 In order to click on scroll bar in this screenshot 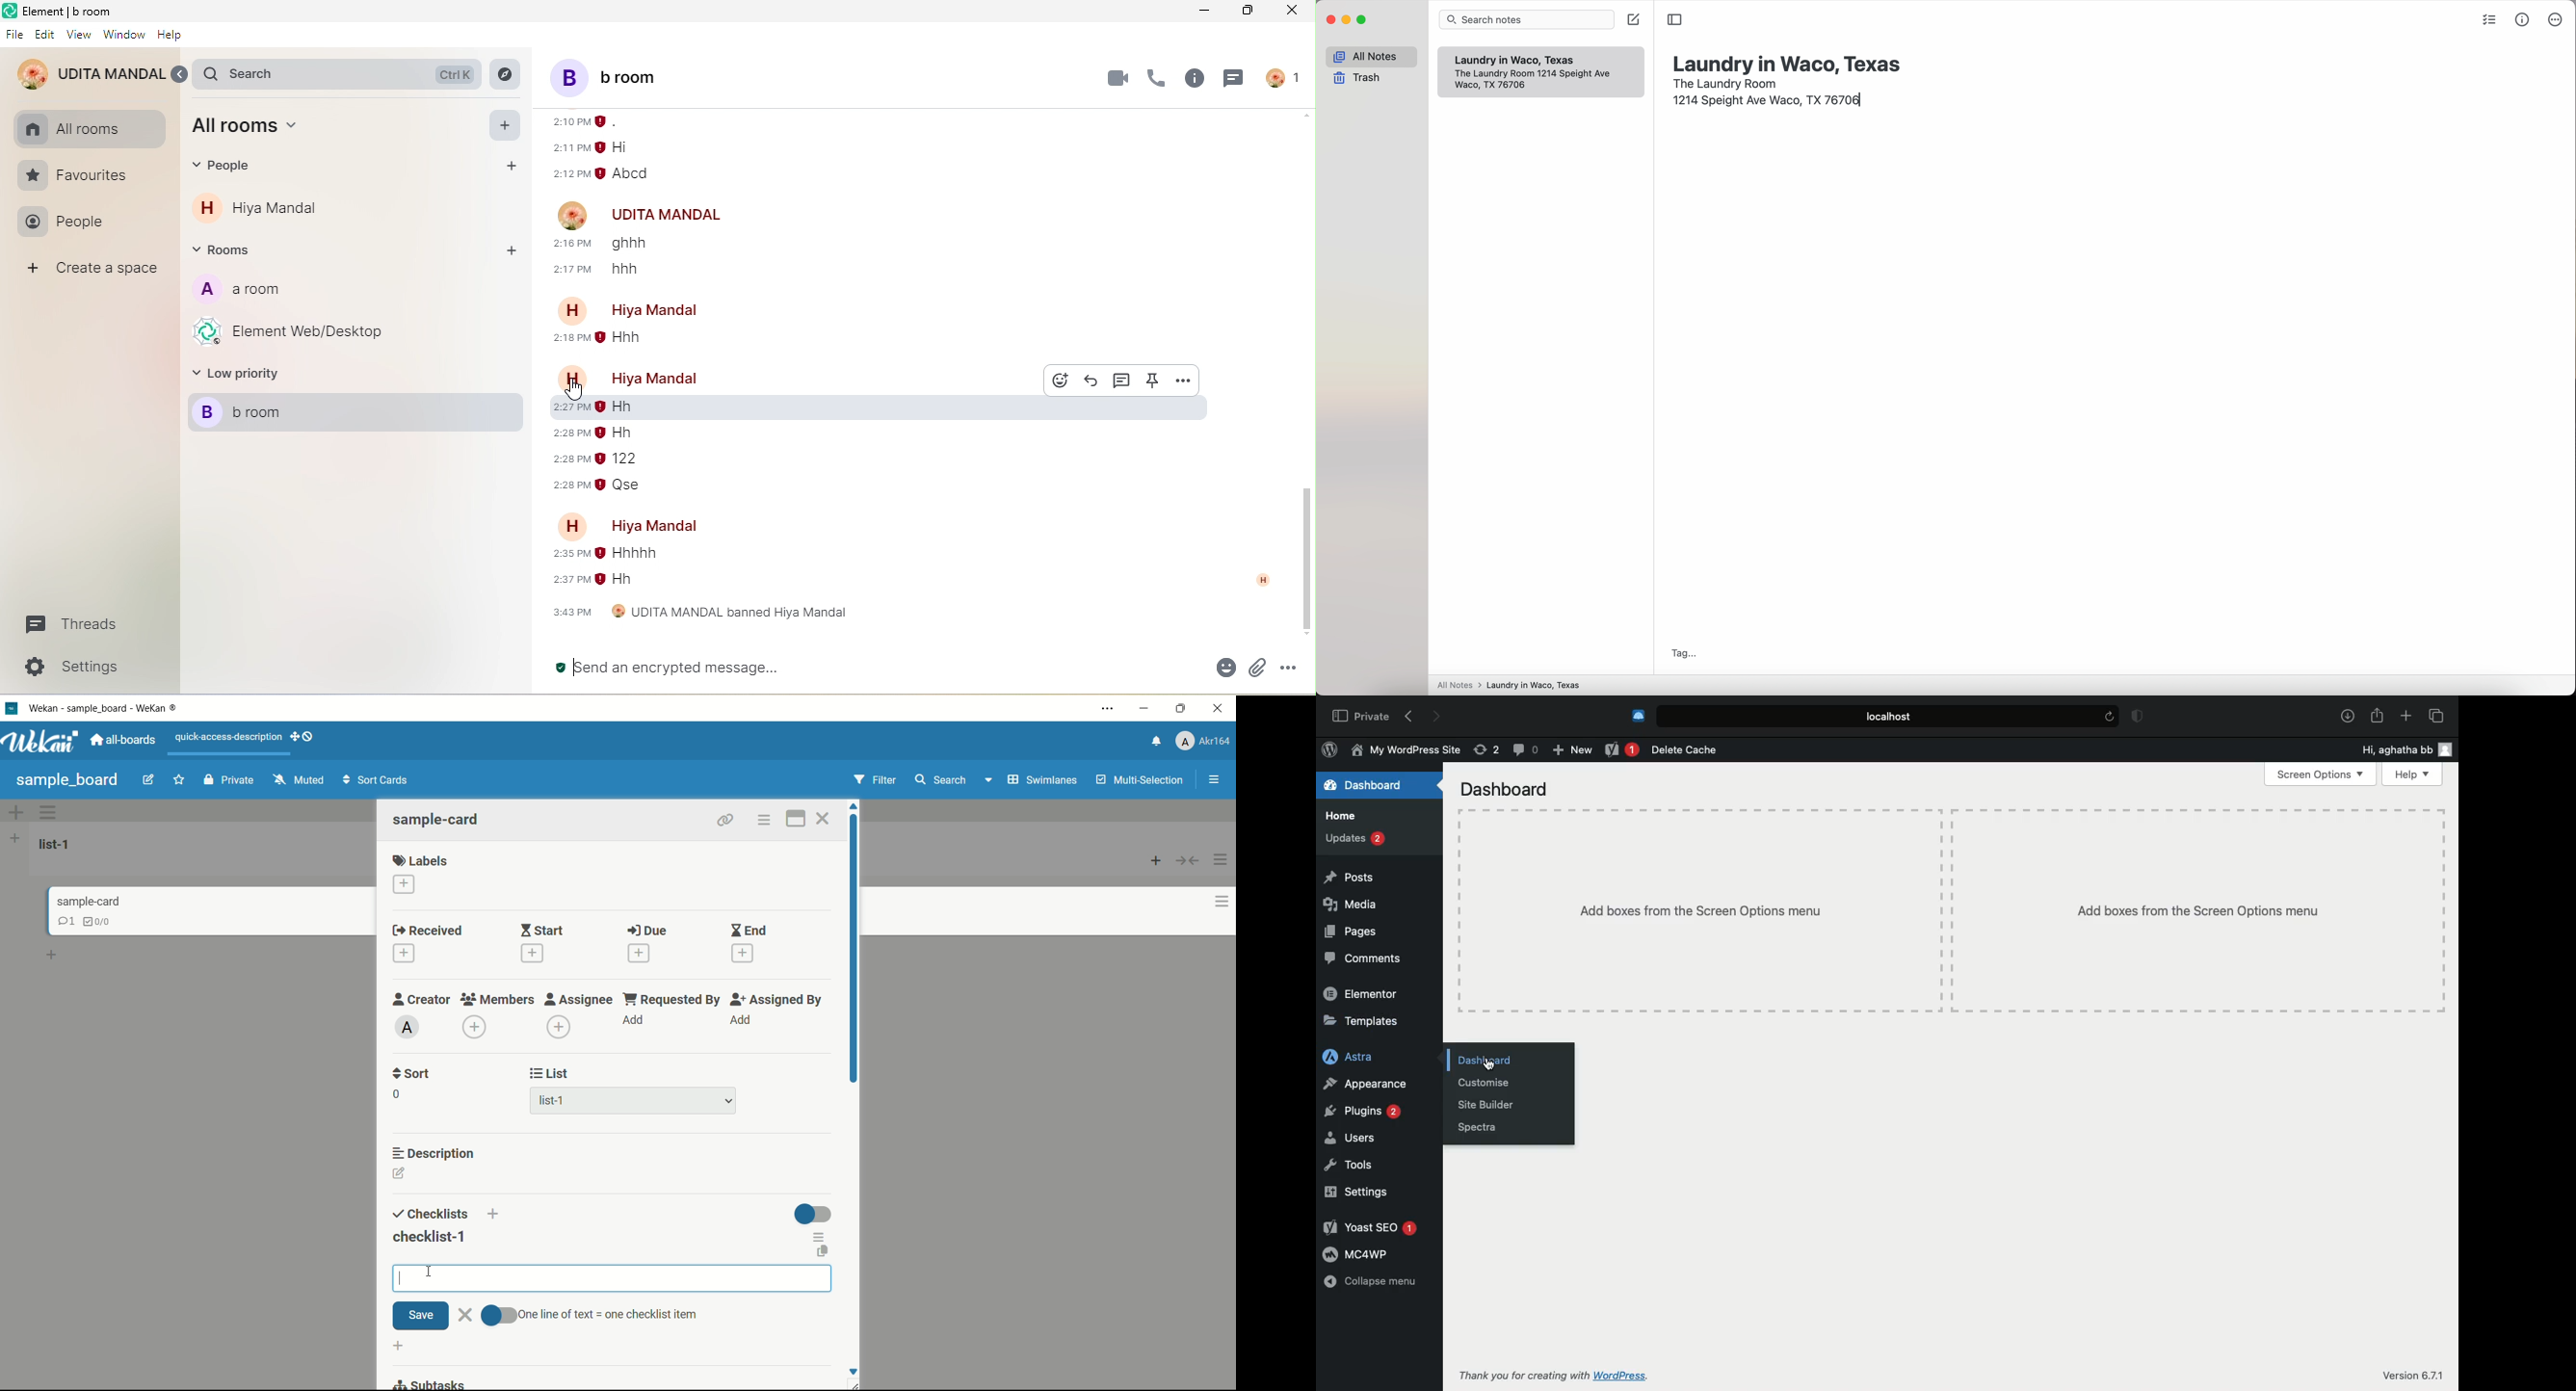, I will do `click(855, 964)`.